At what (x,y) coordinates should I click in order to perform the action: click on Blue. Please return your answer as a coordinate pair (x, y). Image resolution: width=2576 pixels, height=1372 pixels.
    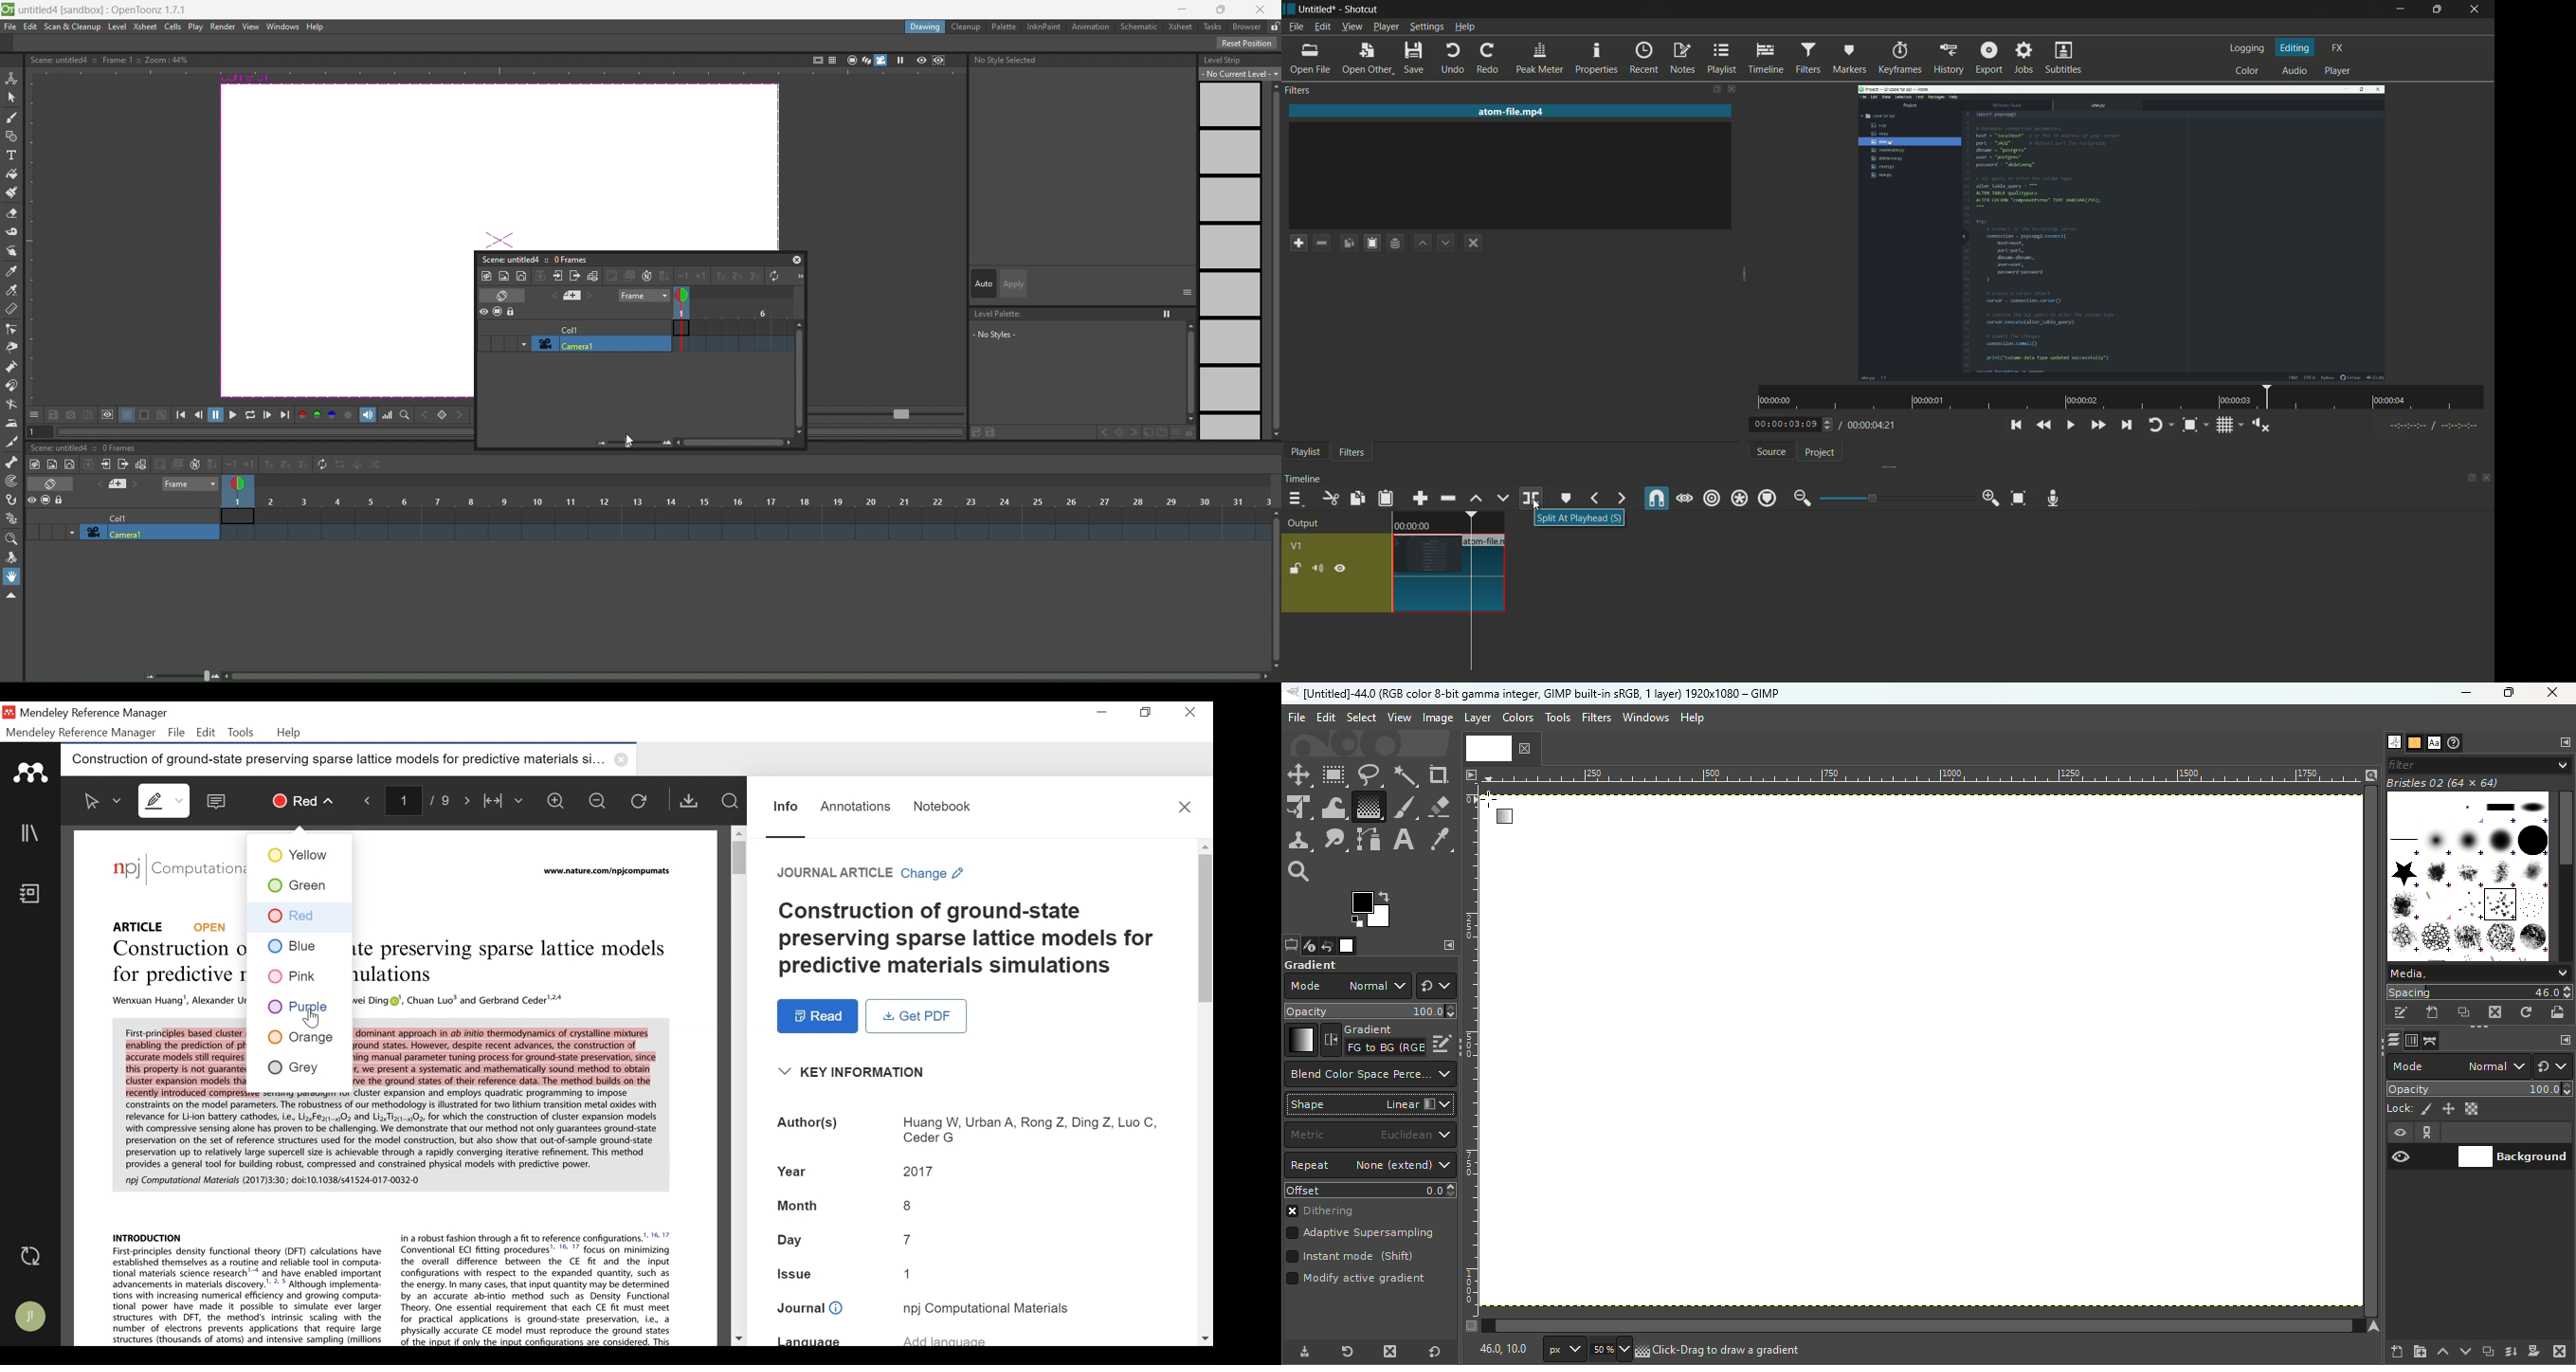
    Looking at the image, I should click on (298, 948).